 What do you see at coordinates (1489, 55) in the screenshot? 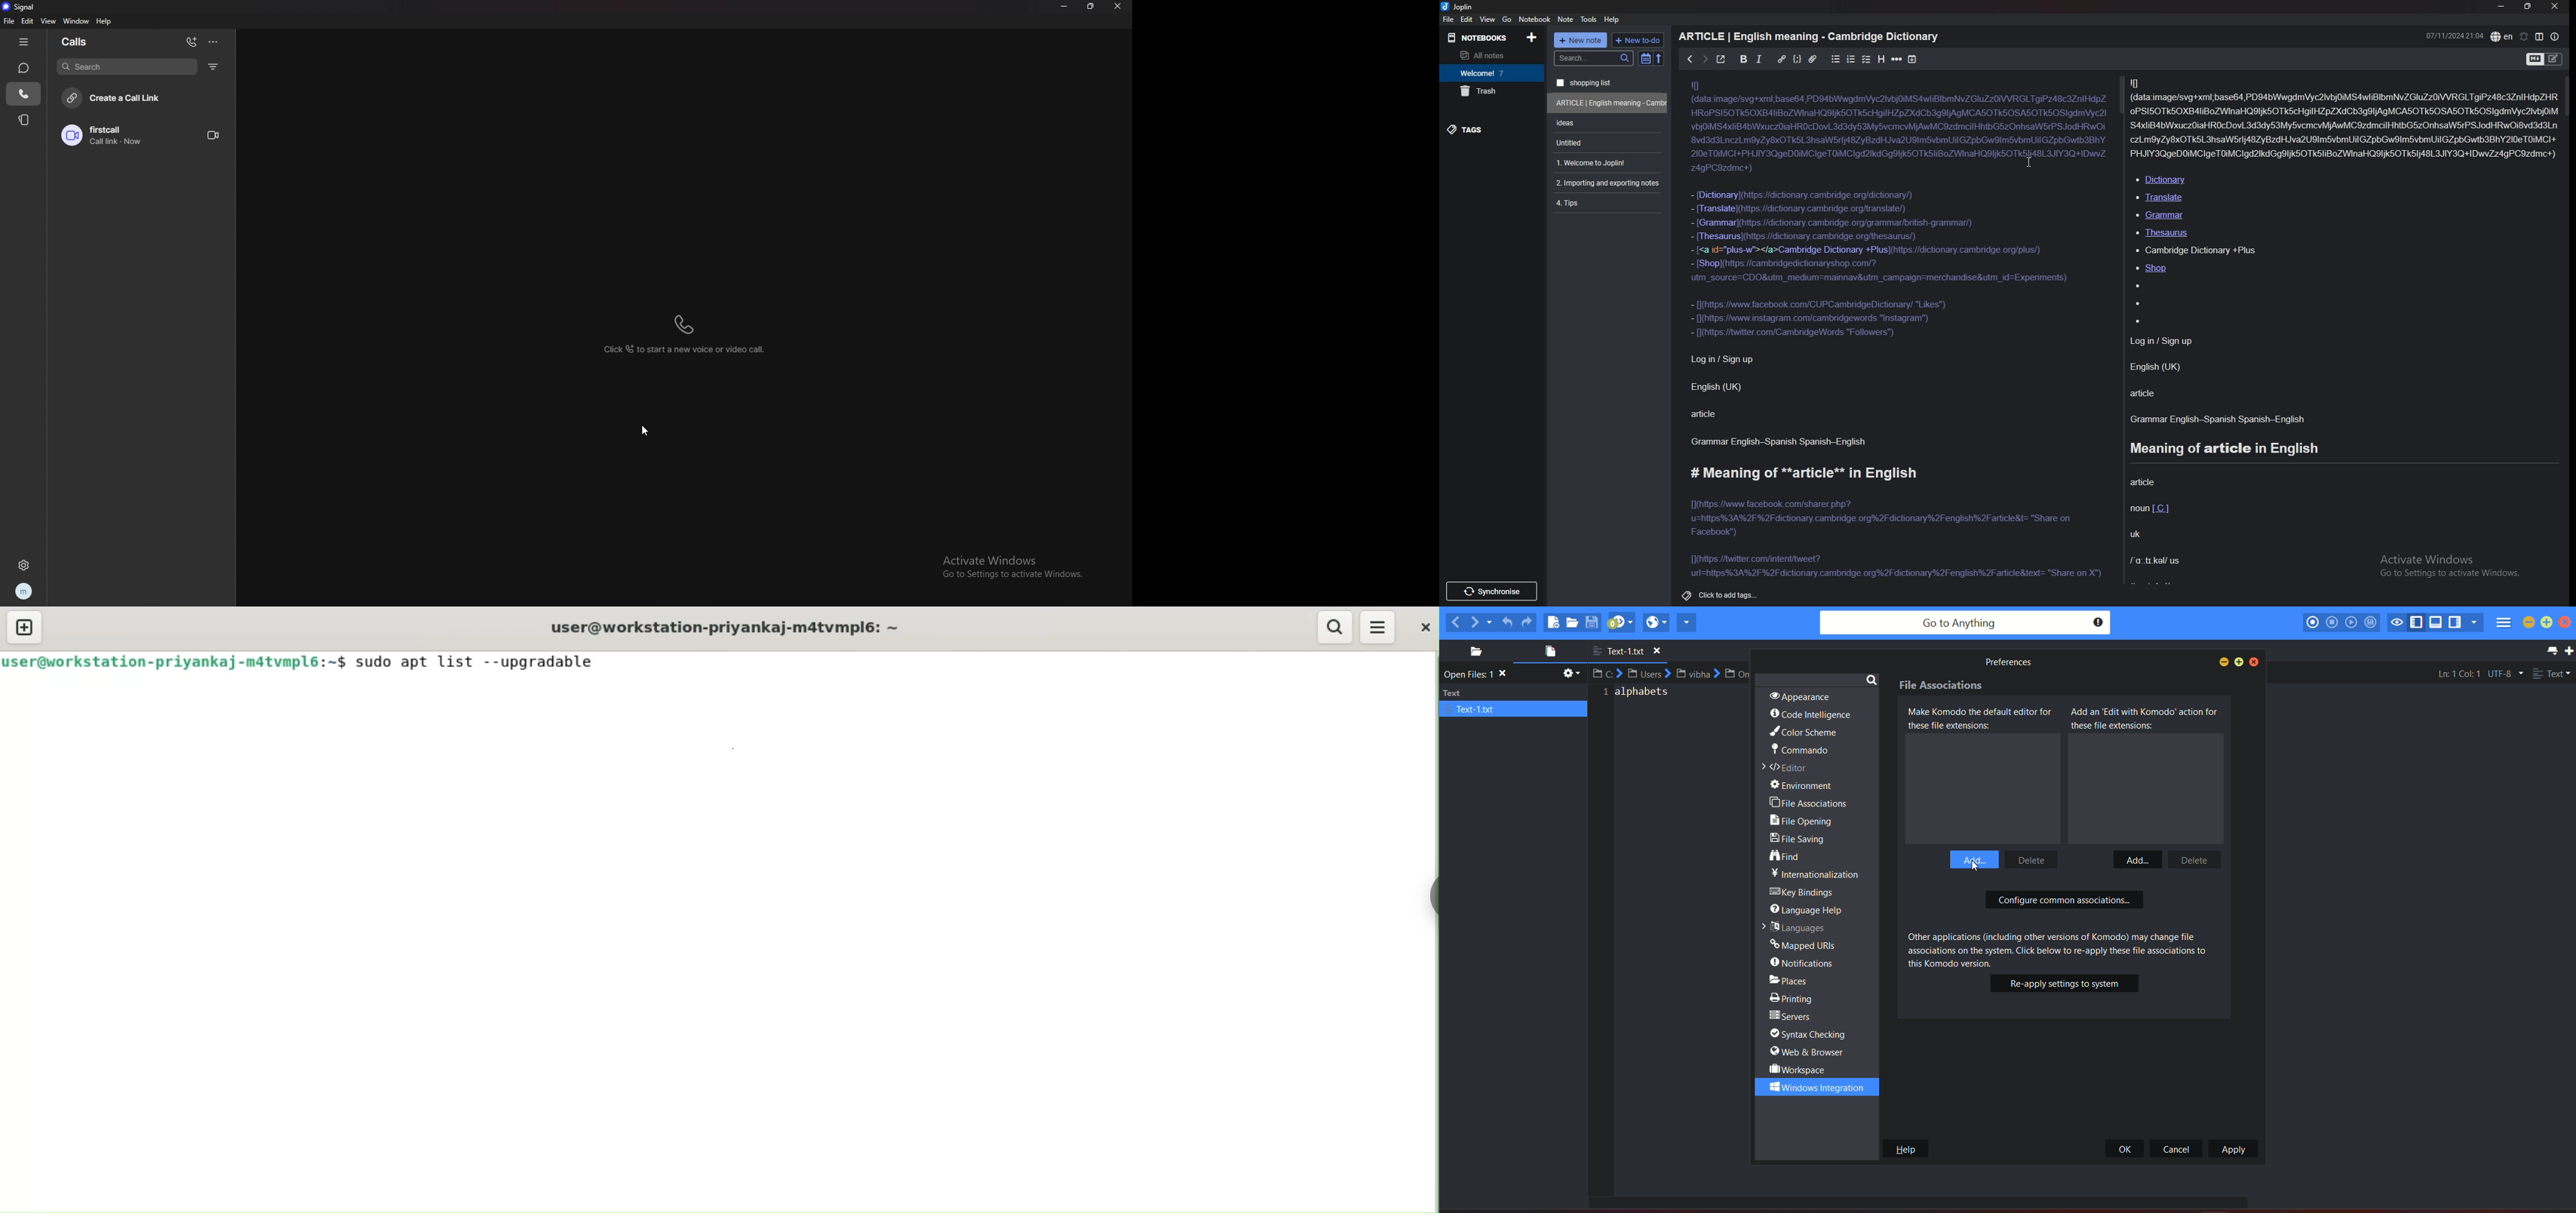
I see `all notes` at bounding box center [1489, 55].